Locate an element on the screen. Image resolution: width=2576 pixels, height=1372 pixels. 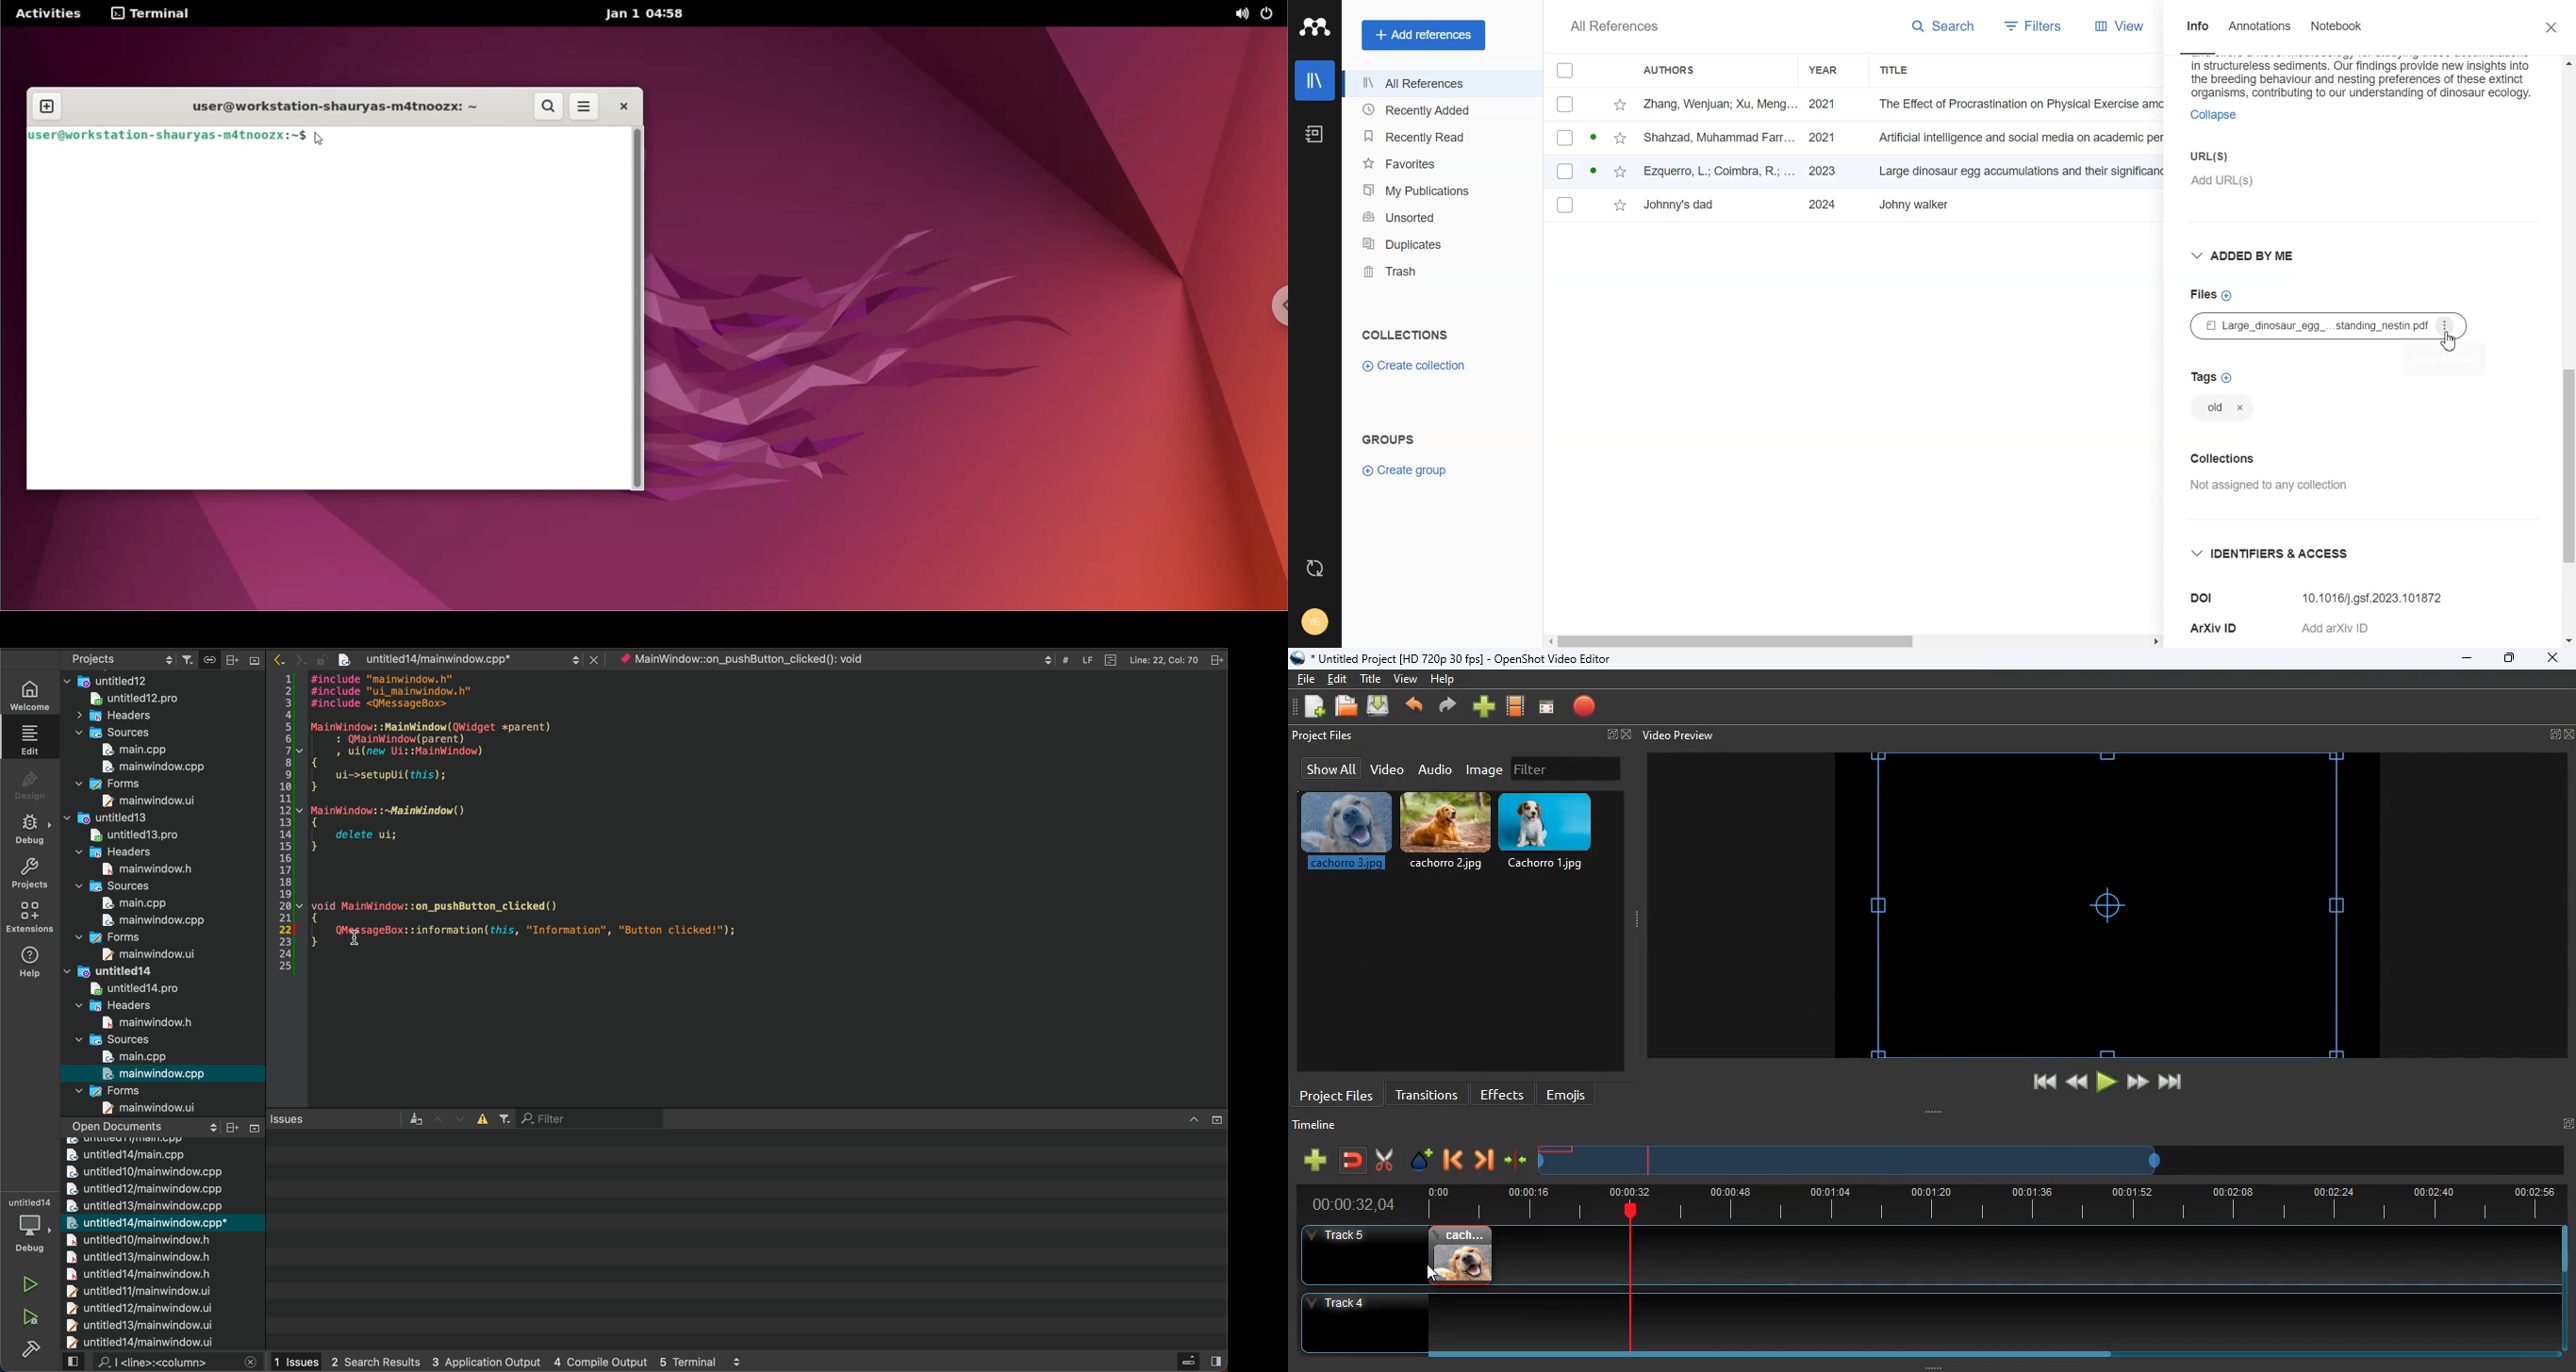
Trash is located at coordinates (1436, 269).